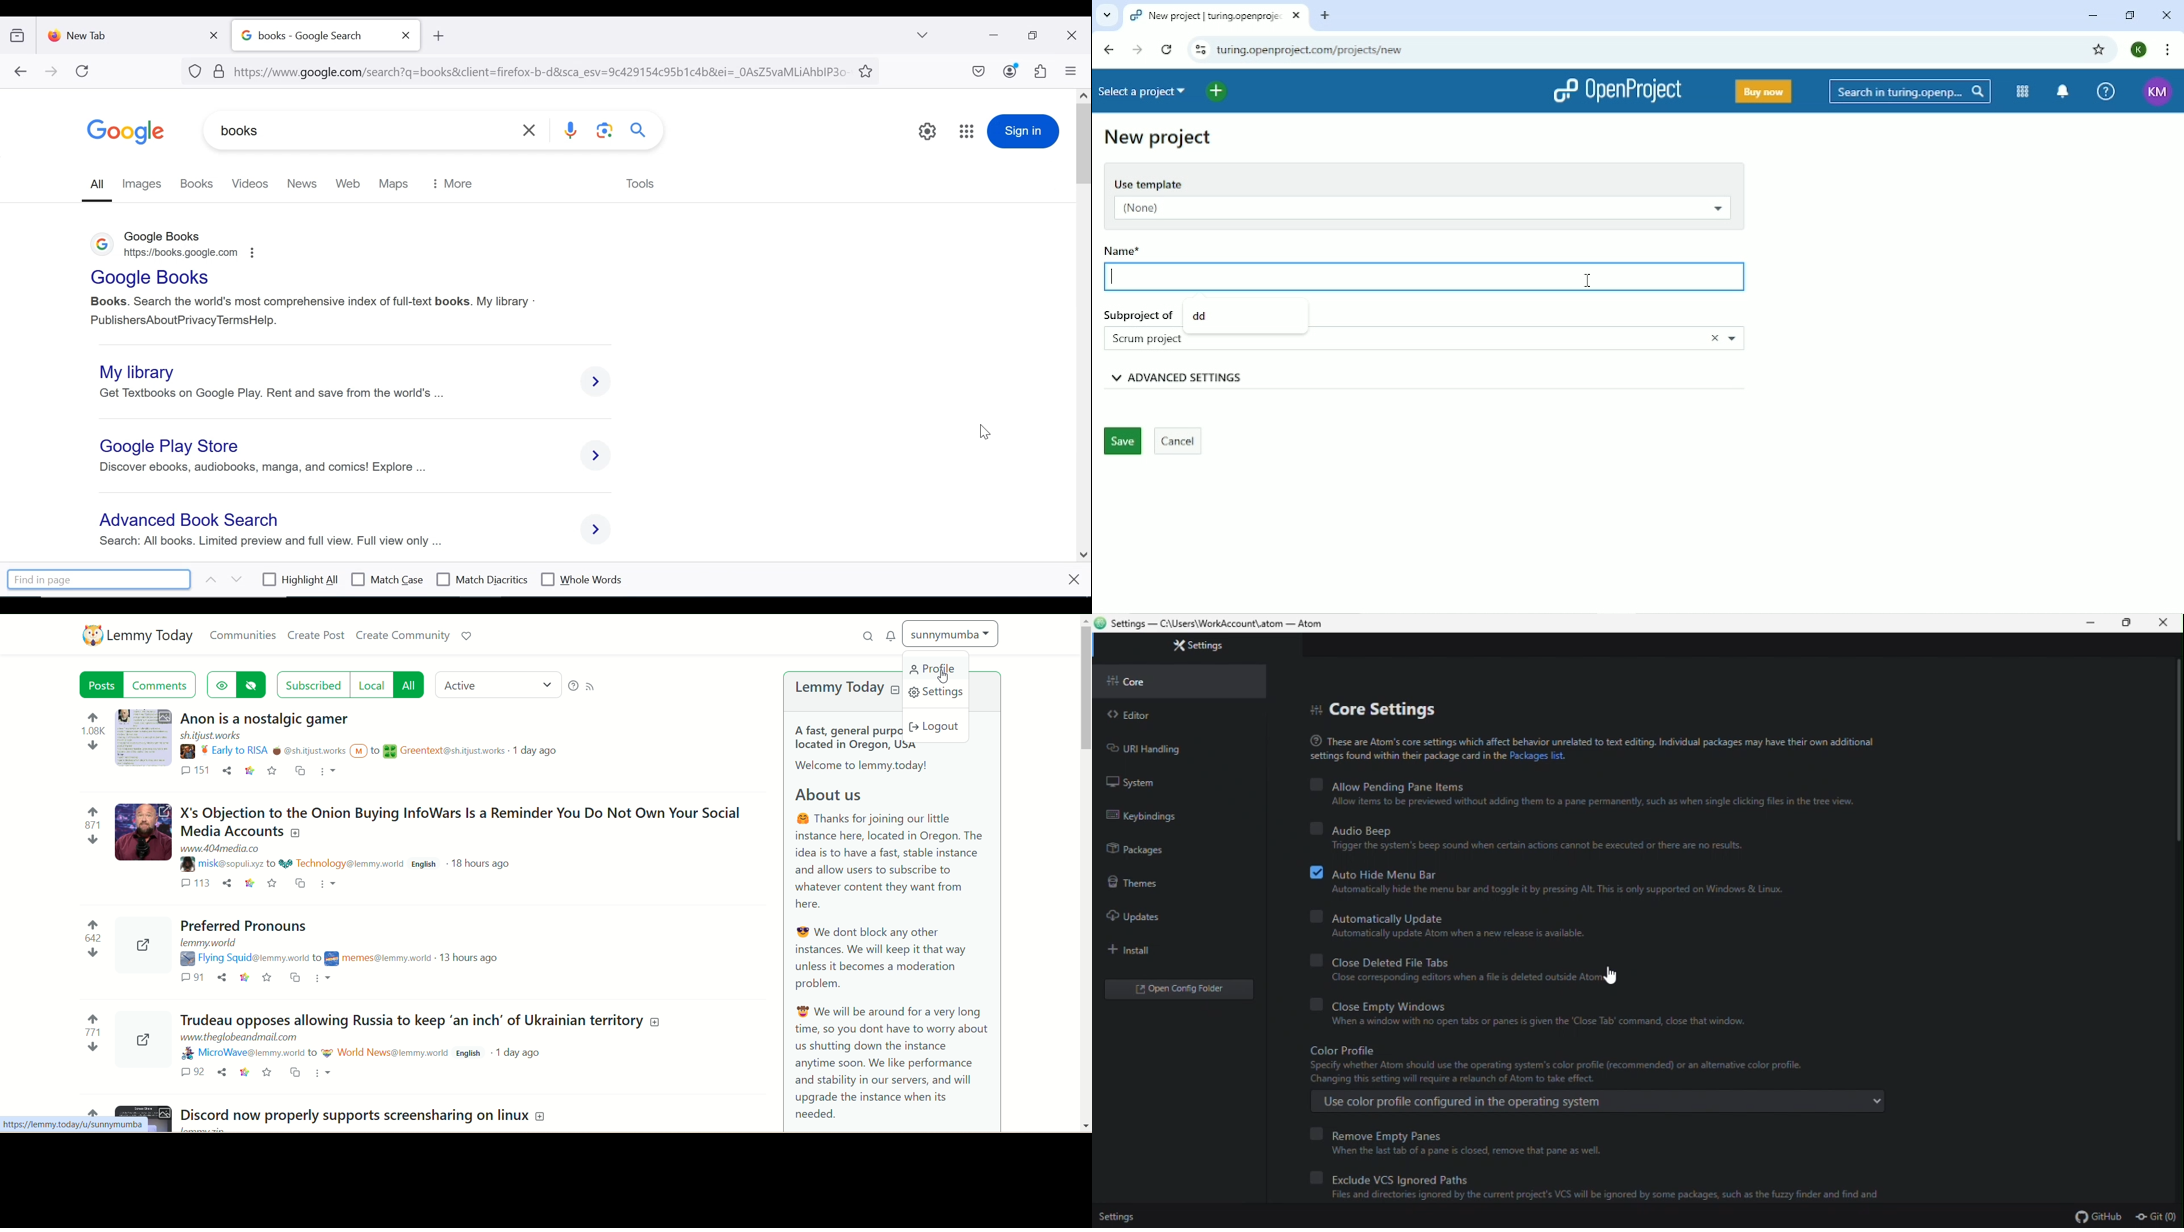 The height and width of the screenshot is (1232, 2184). Describe the element at coordinates (1558, 892) in the screenshot. I see `‘Automatically hide the men bar and togale t by pressing AR. Thi is only supported on Windows & Linux` at that location.